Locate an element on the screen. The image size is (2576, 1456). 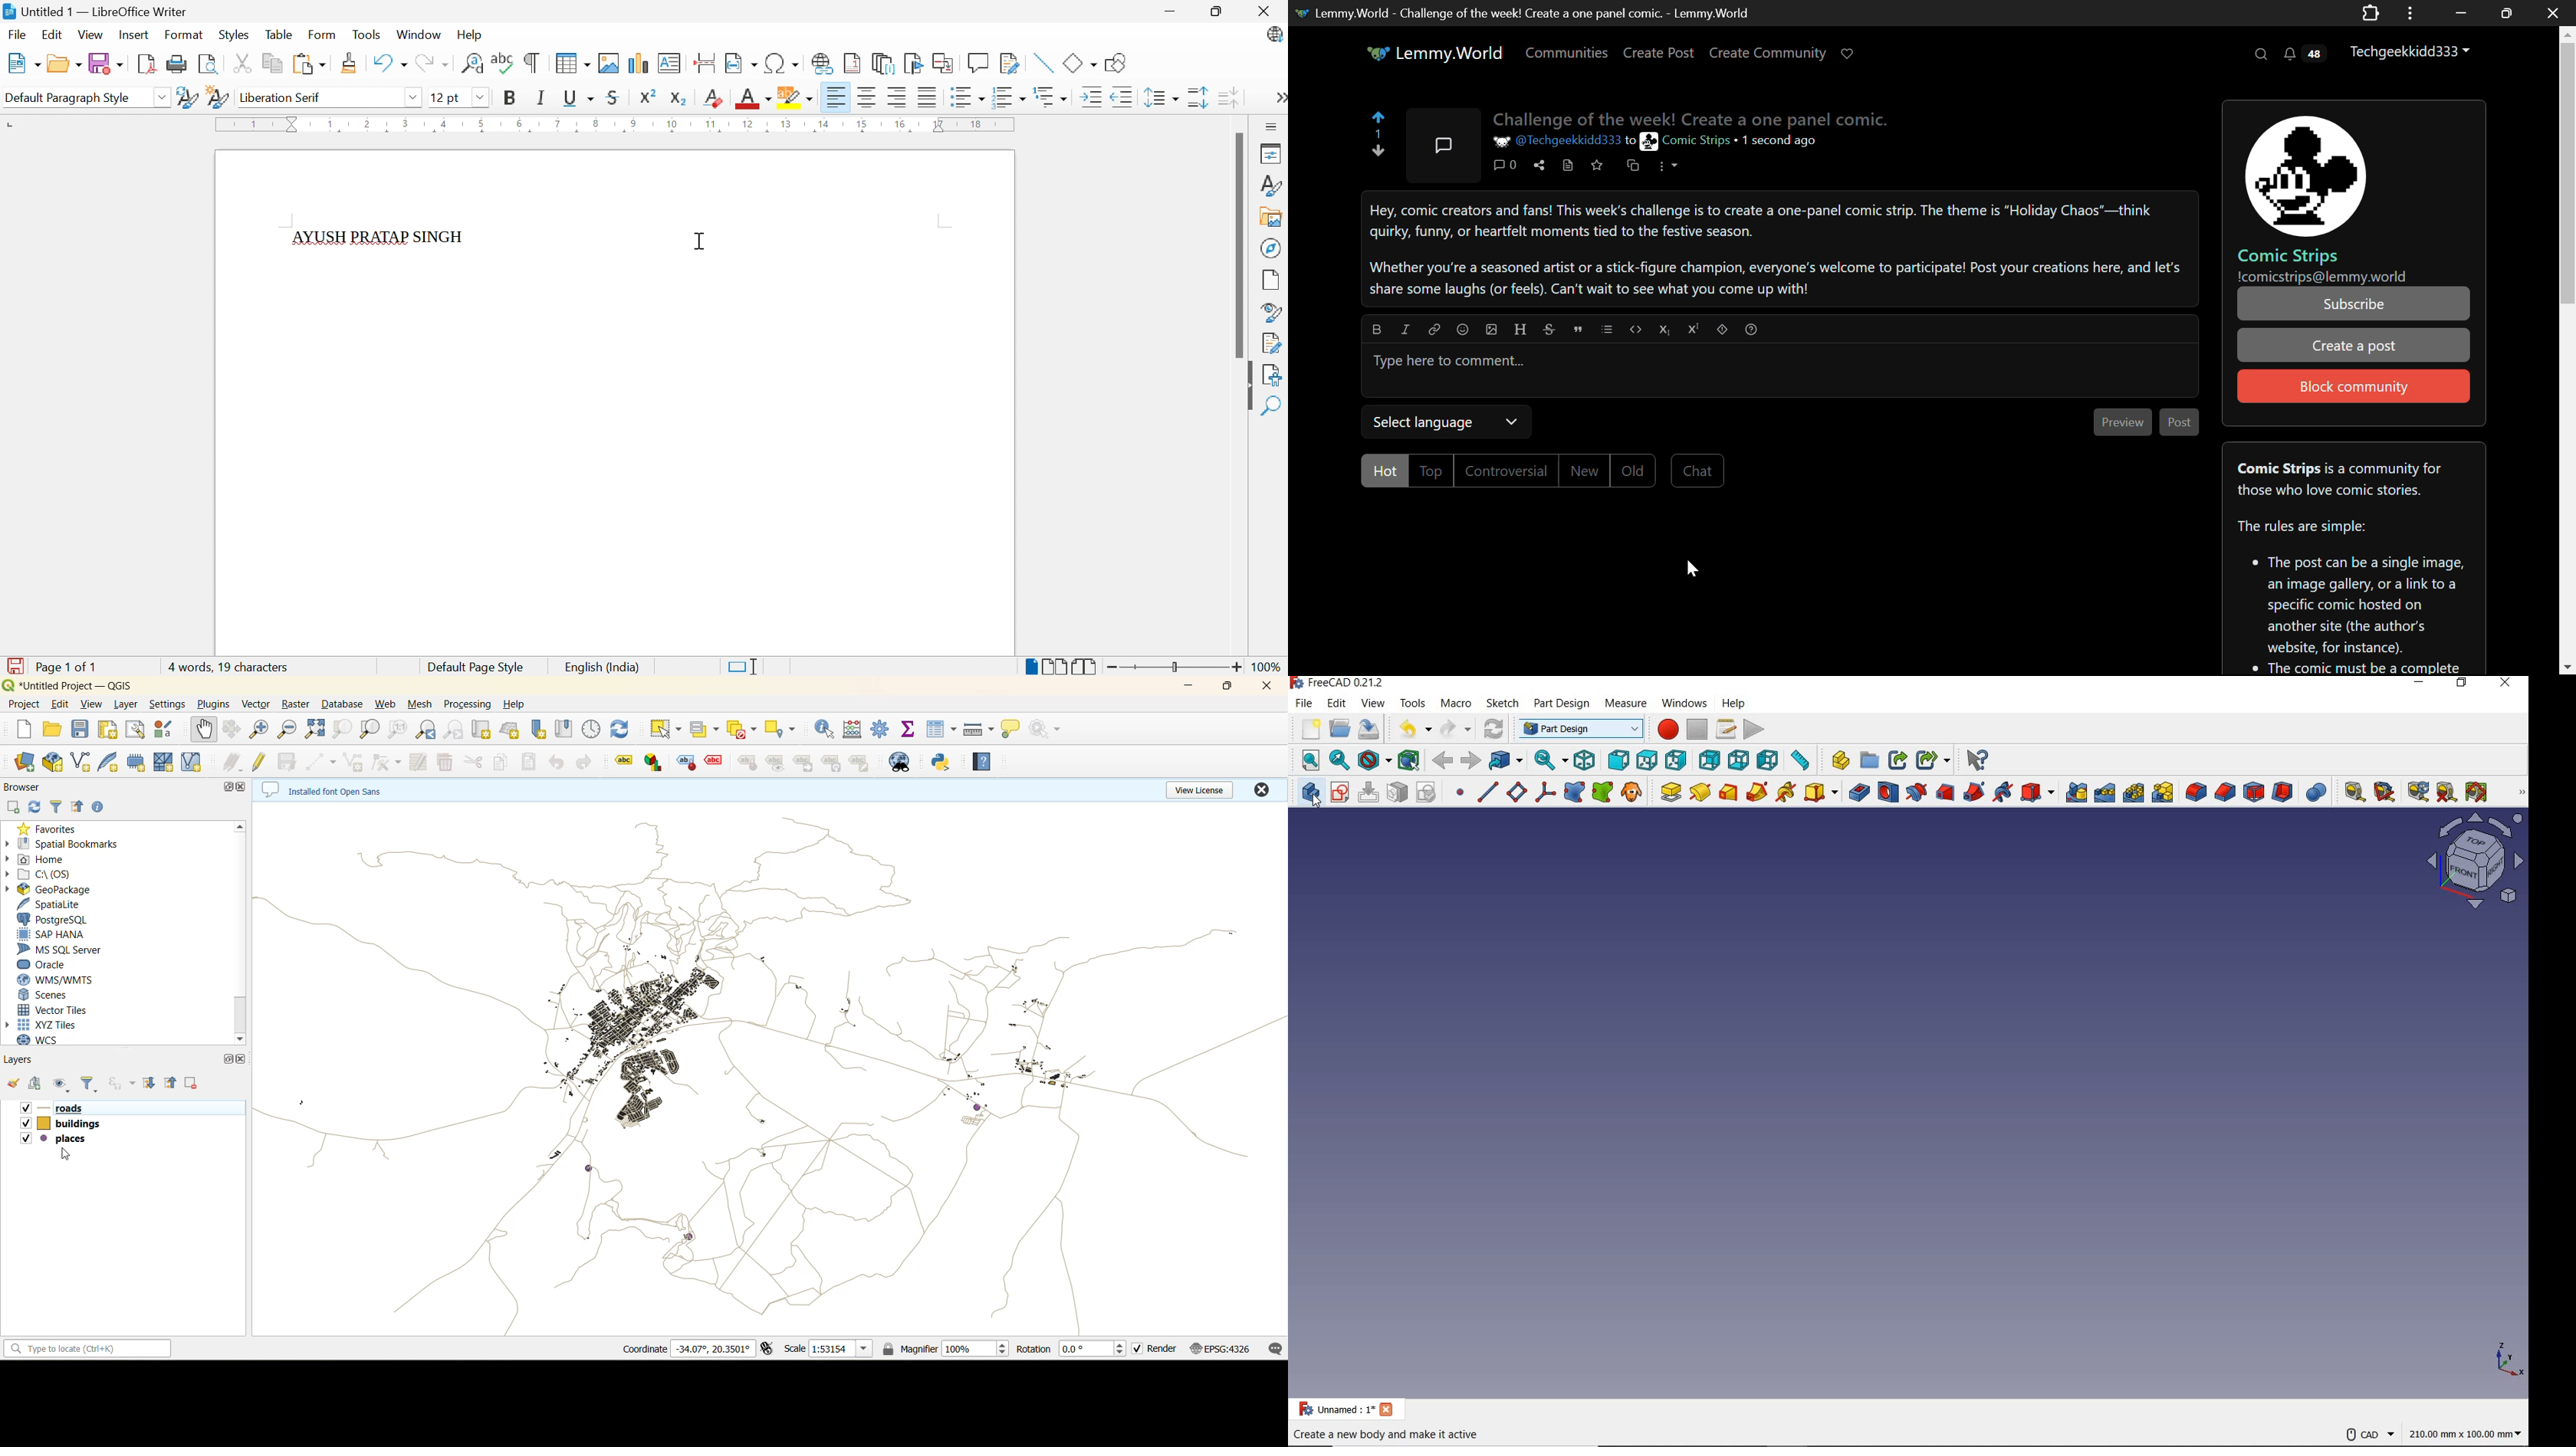
dimensions is located at coordinates (2468, 1433).